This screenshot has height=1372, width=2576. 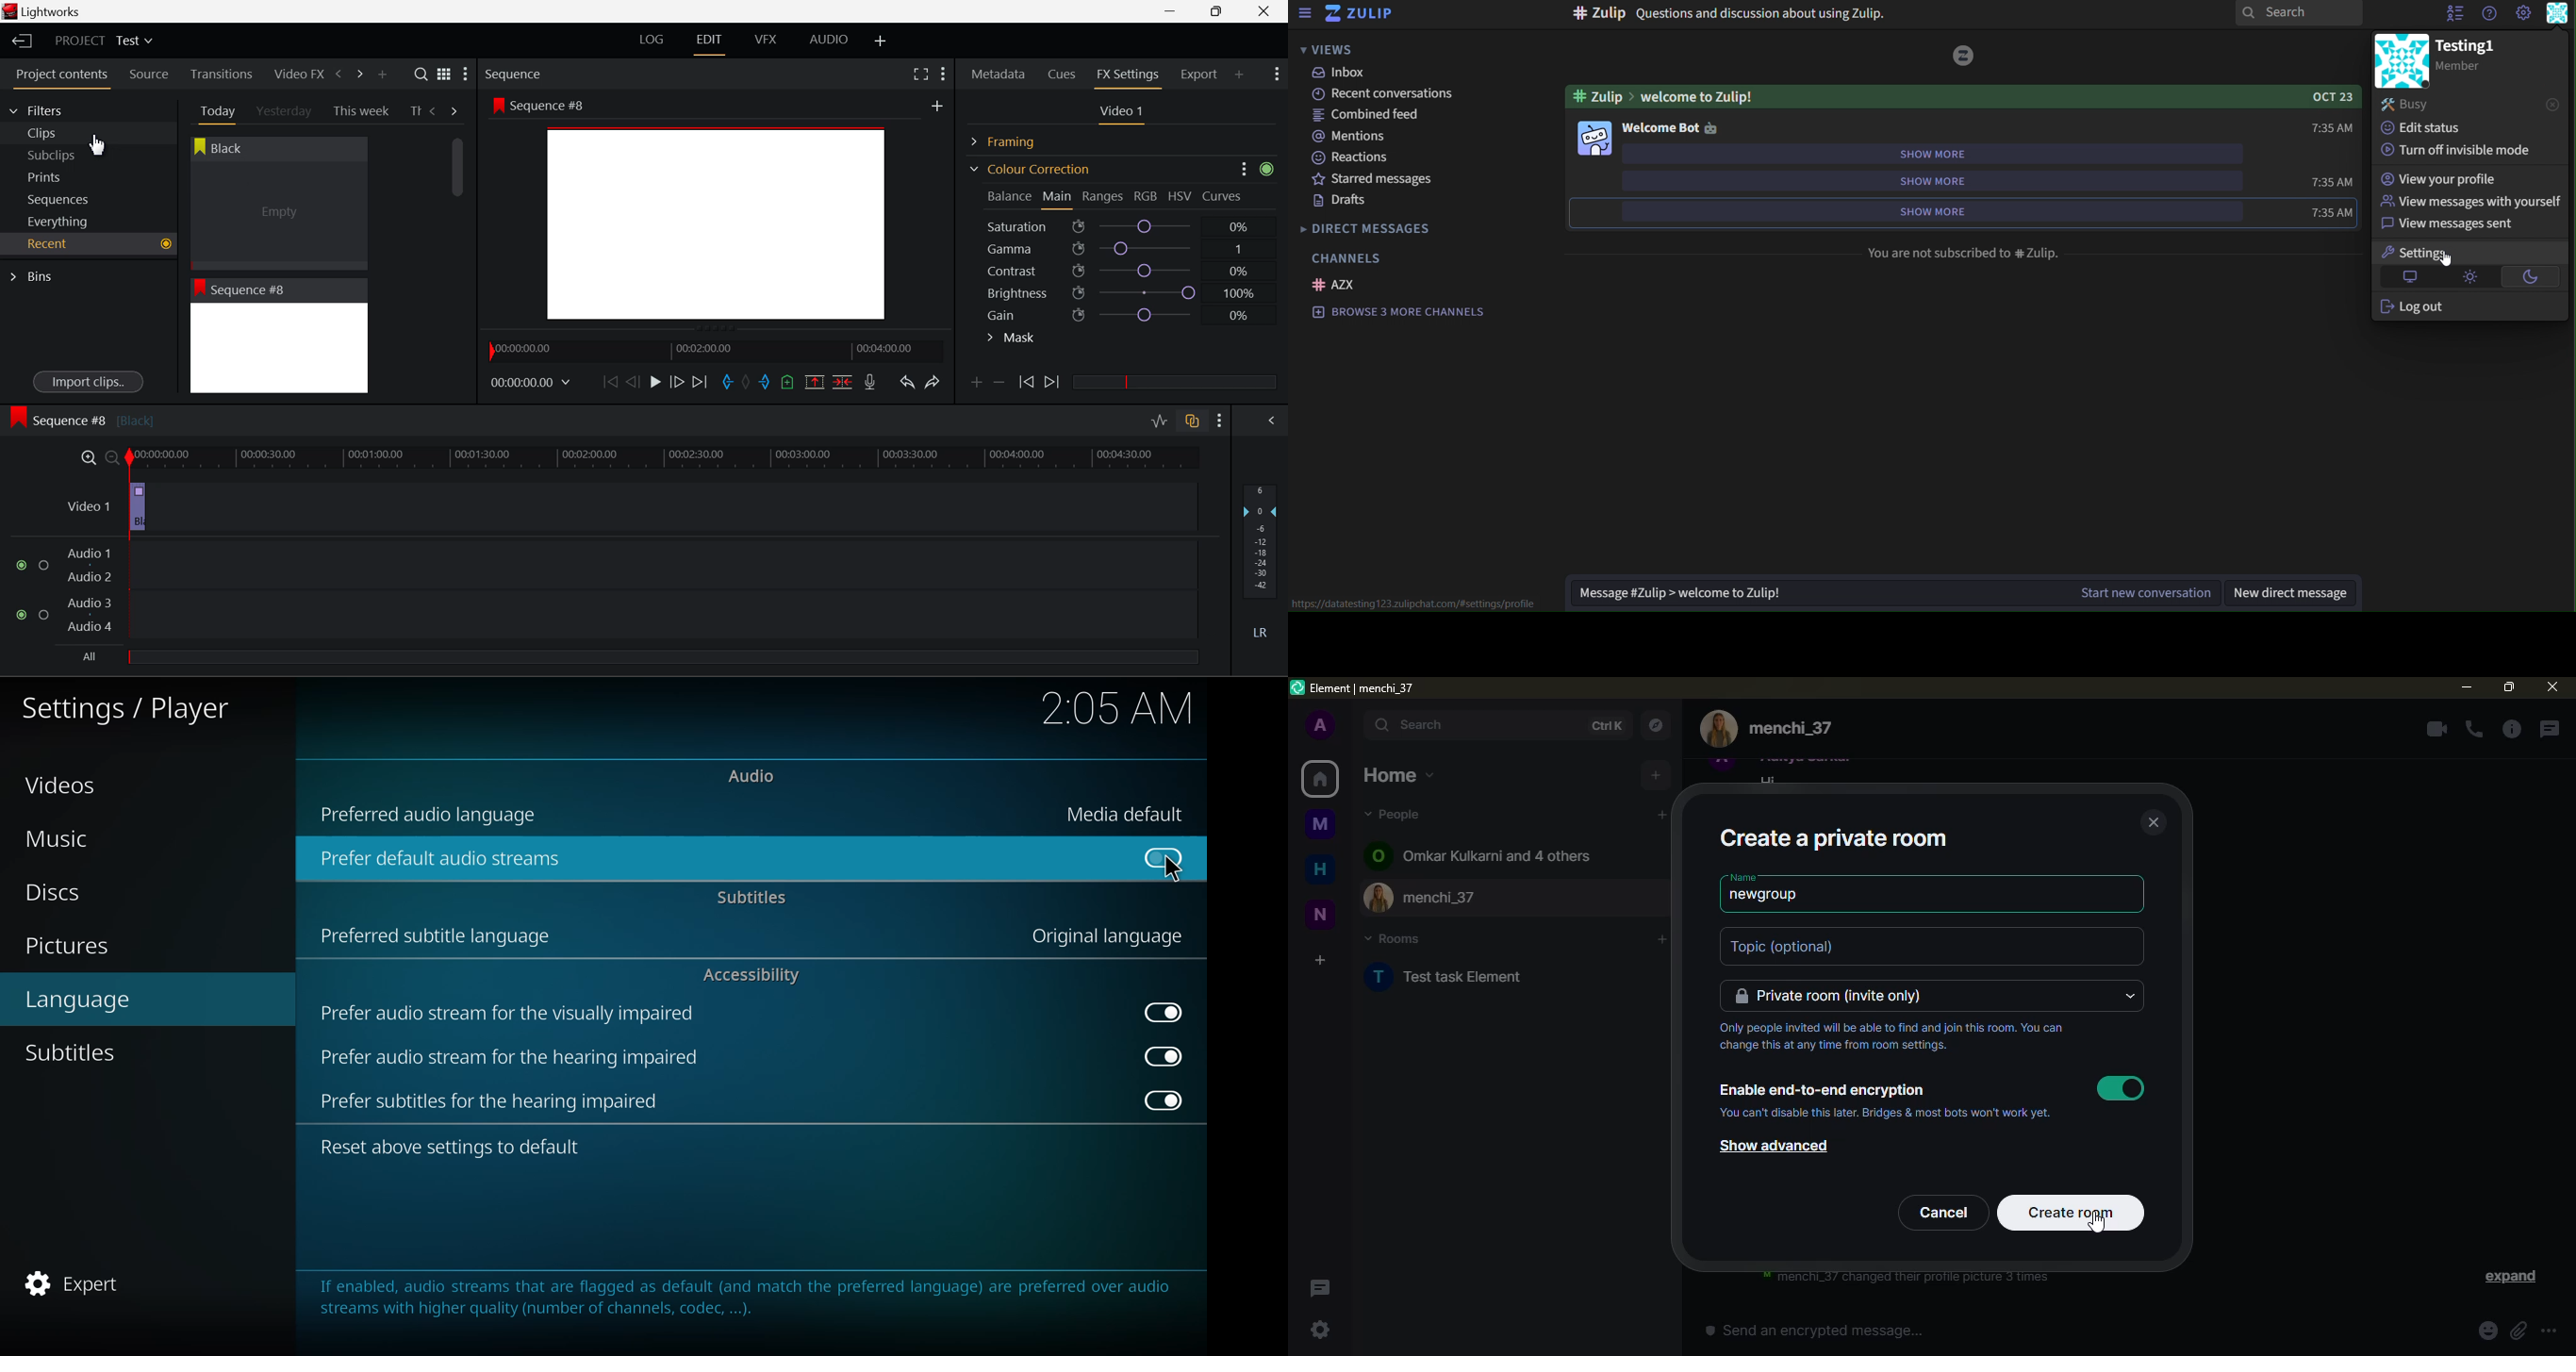 What do you see at coordinates (920, 73) in the screenshot?
I see `Full Screen` at bounding box center [920, 73].